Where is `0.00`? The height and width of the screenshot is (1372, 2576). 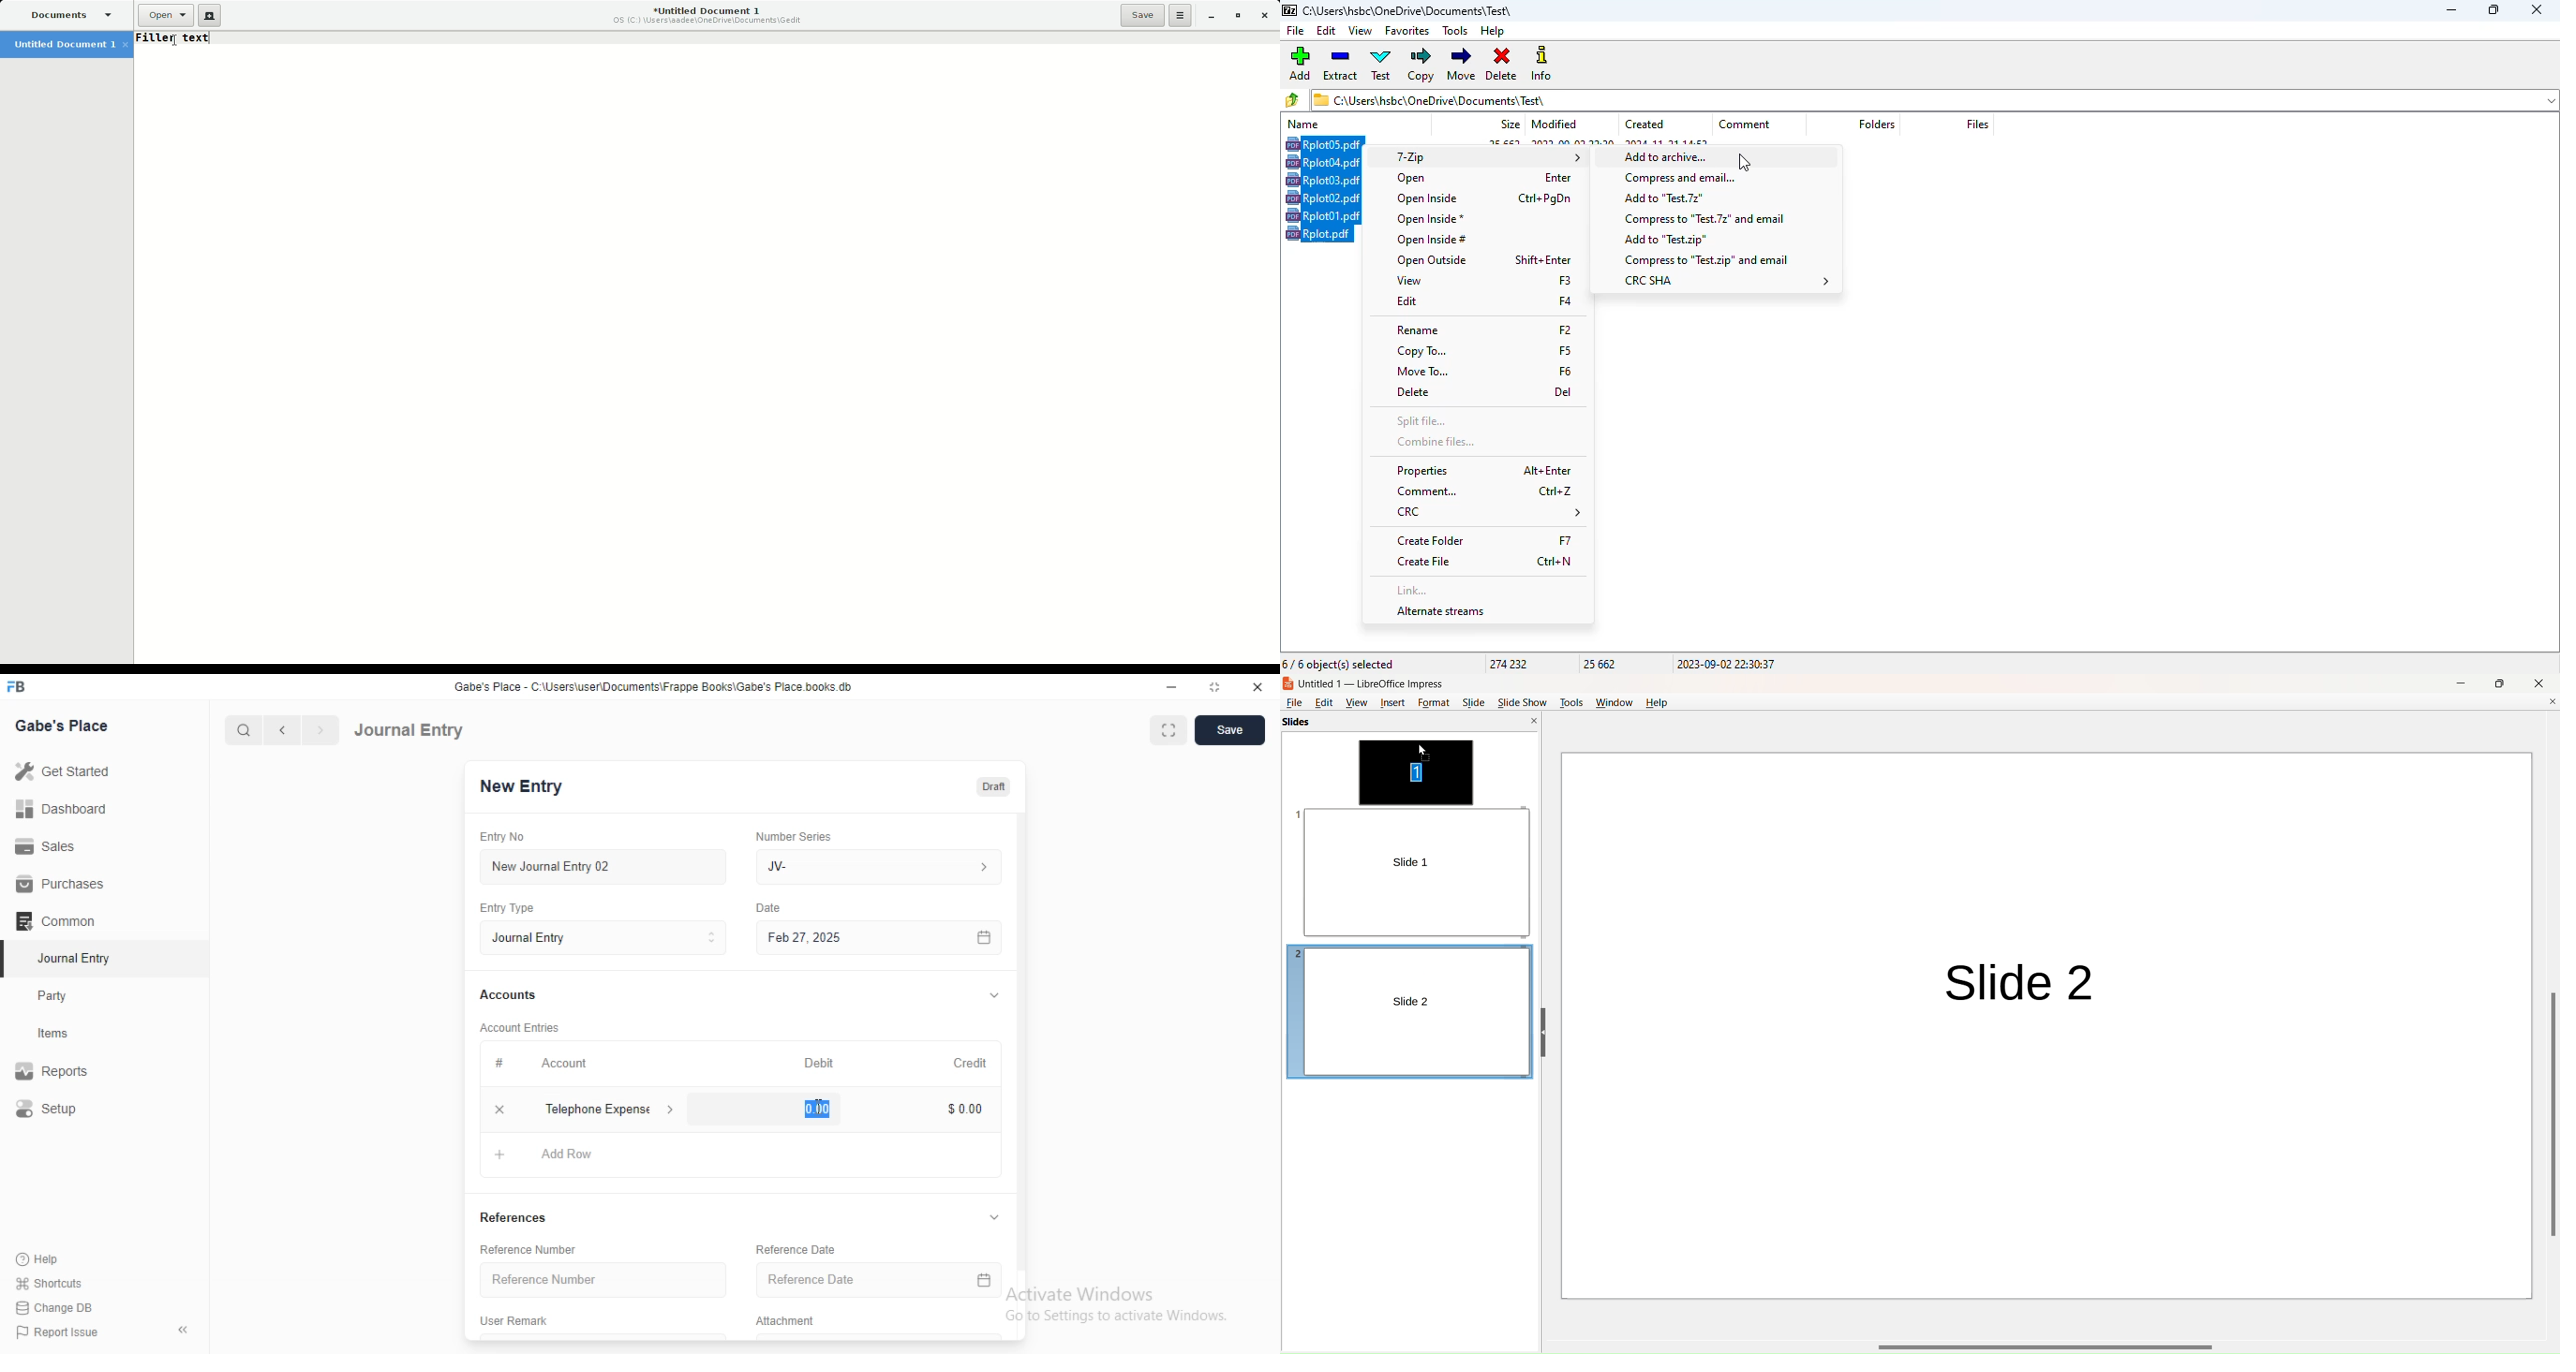
0.00 is located at coordinates (807, 1109).